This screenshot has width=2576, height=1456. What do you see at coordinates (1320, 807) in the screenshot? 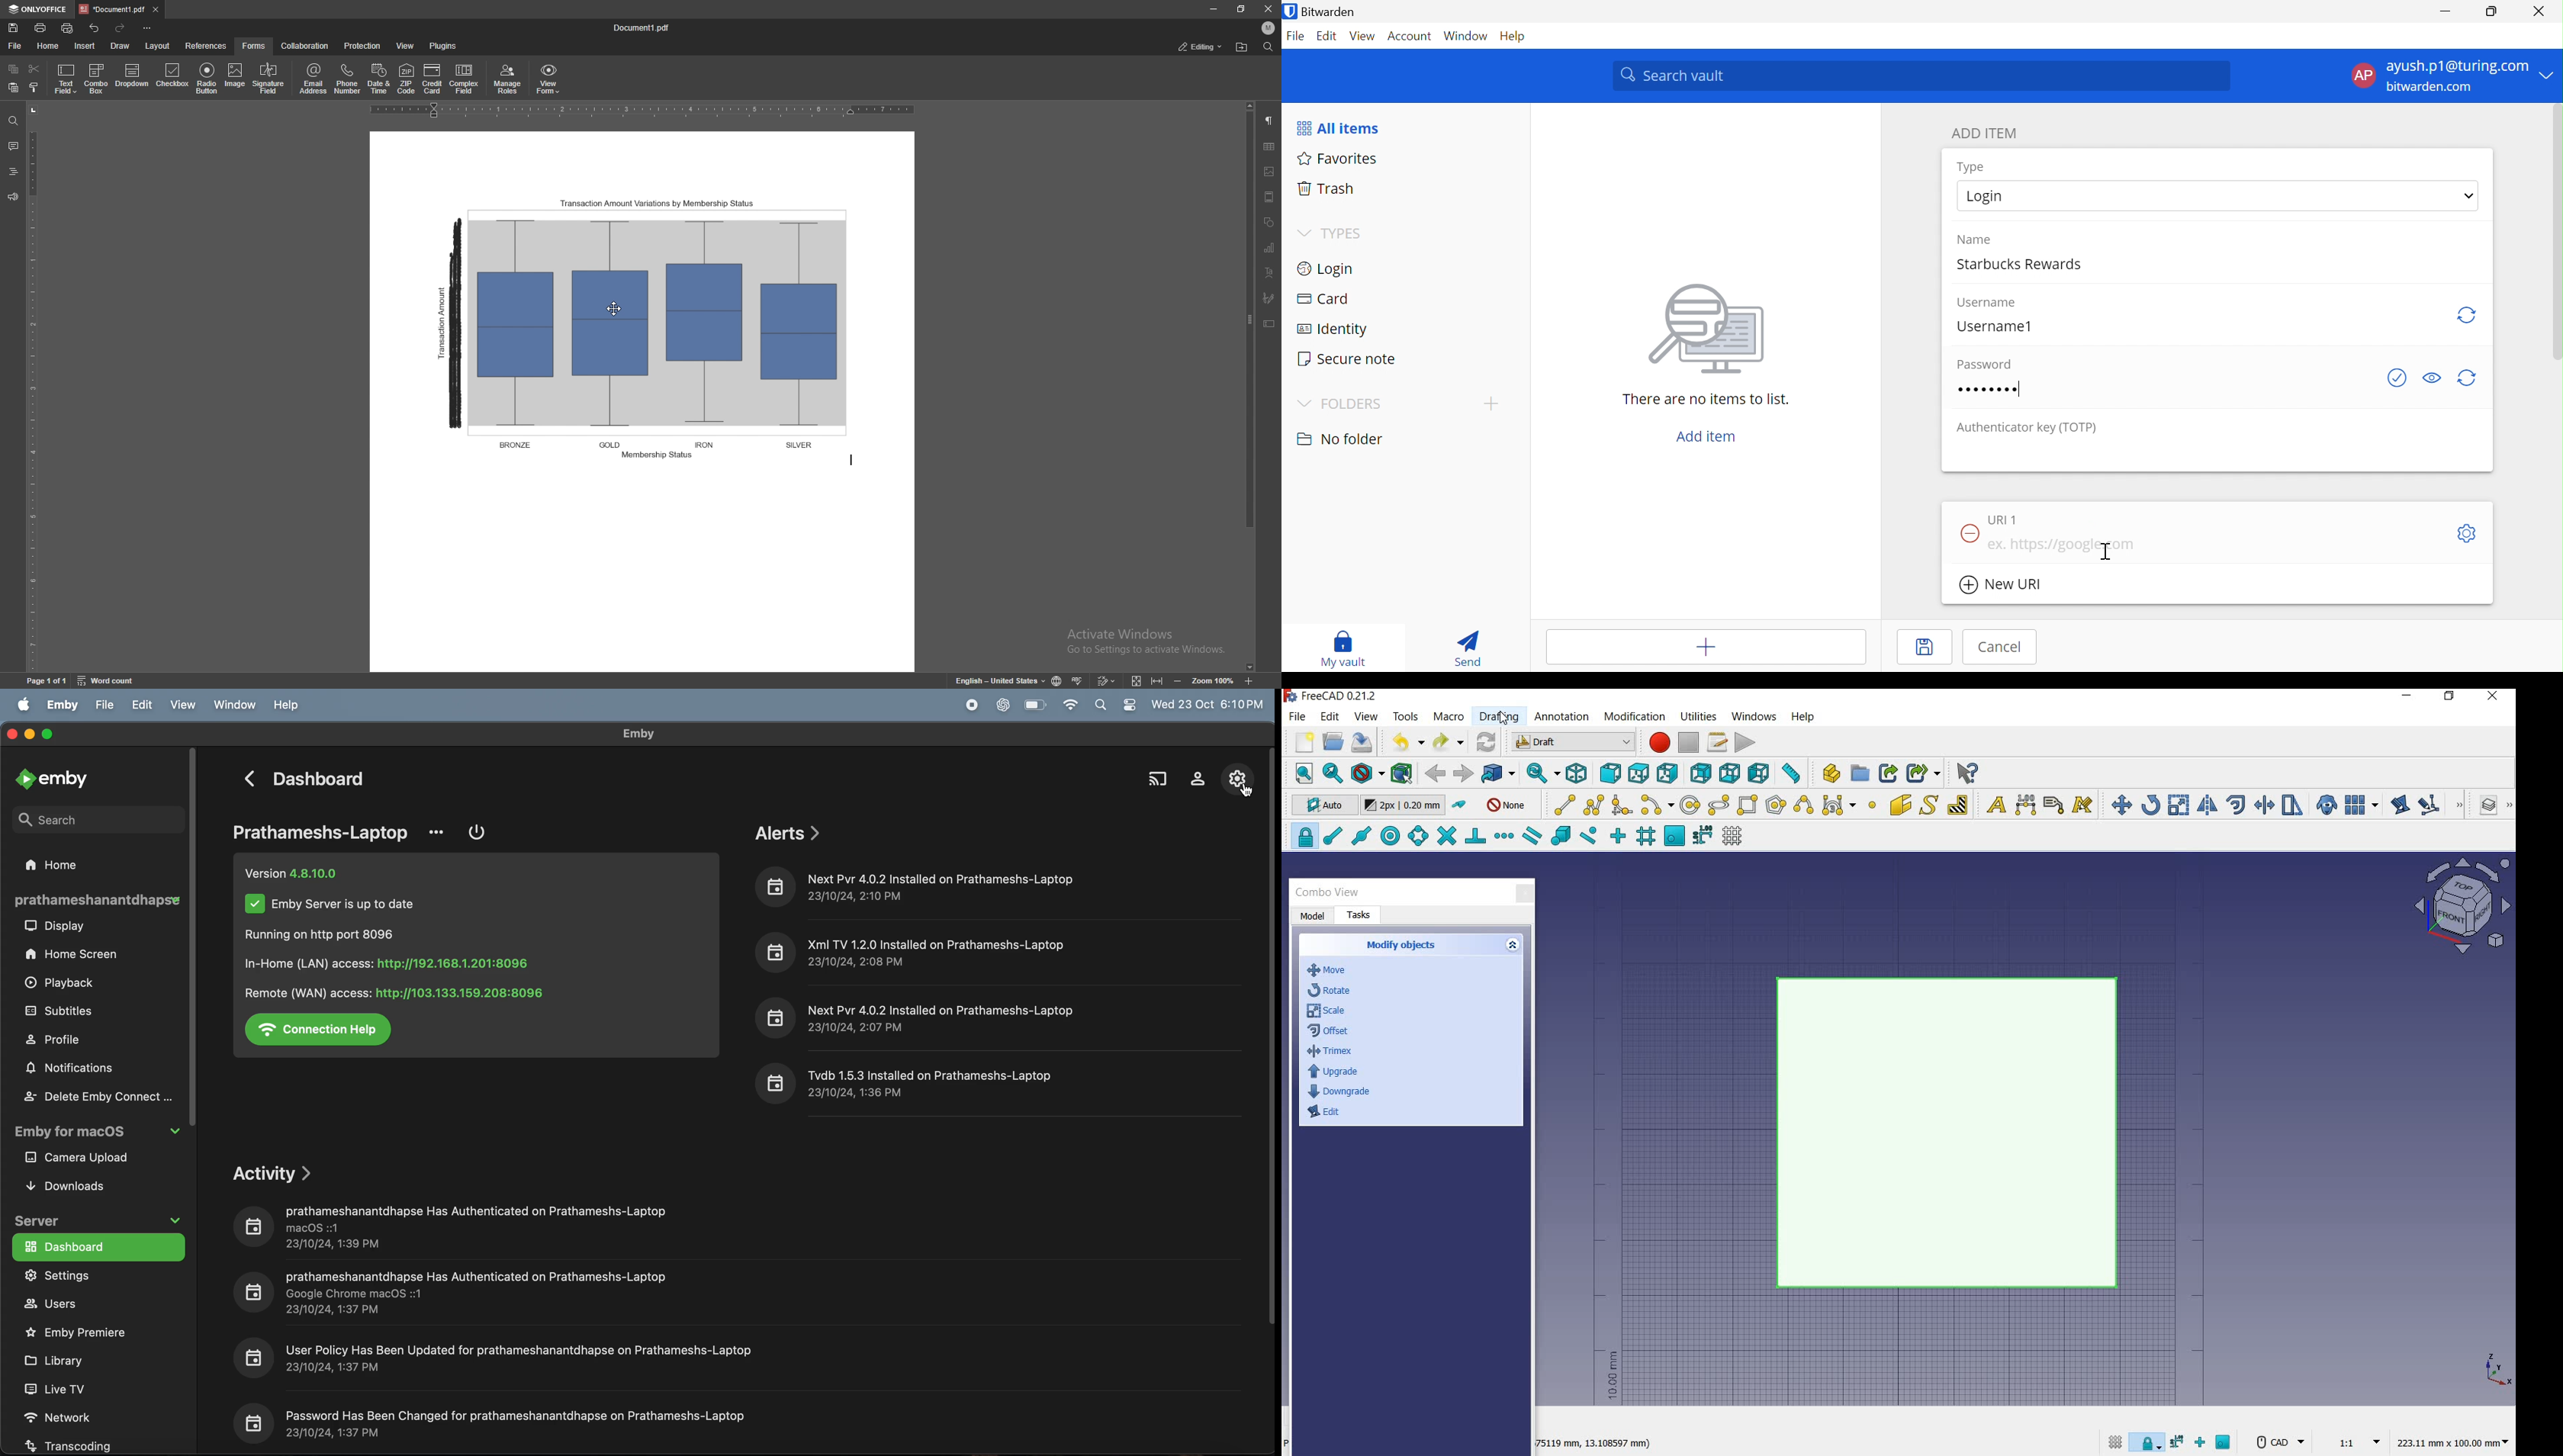
I see `current working plane: auto` at bounding box center [1320, 807].